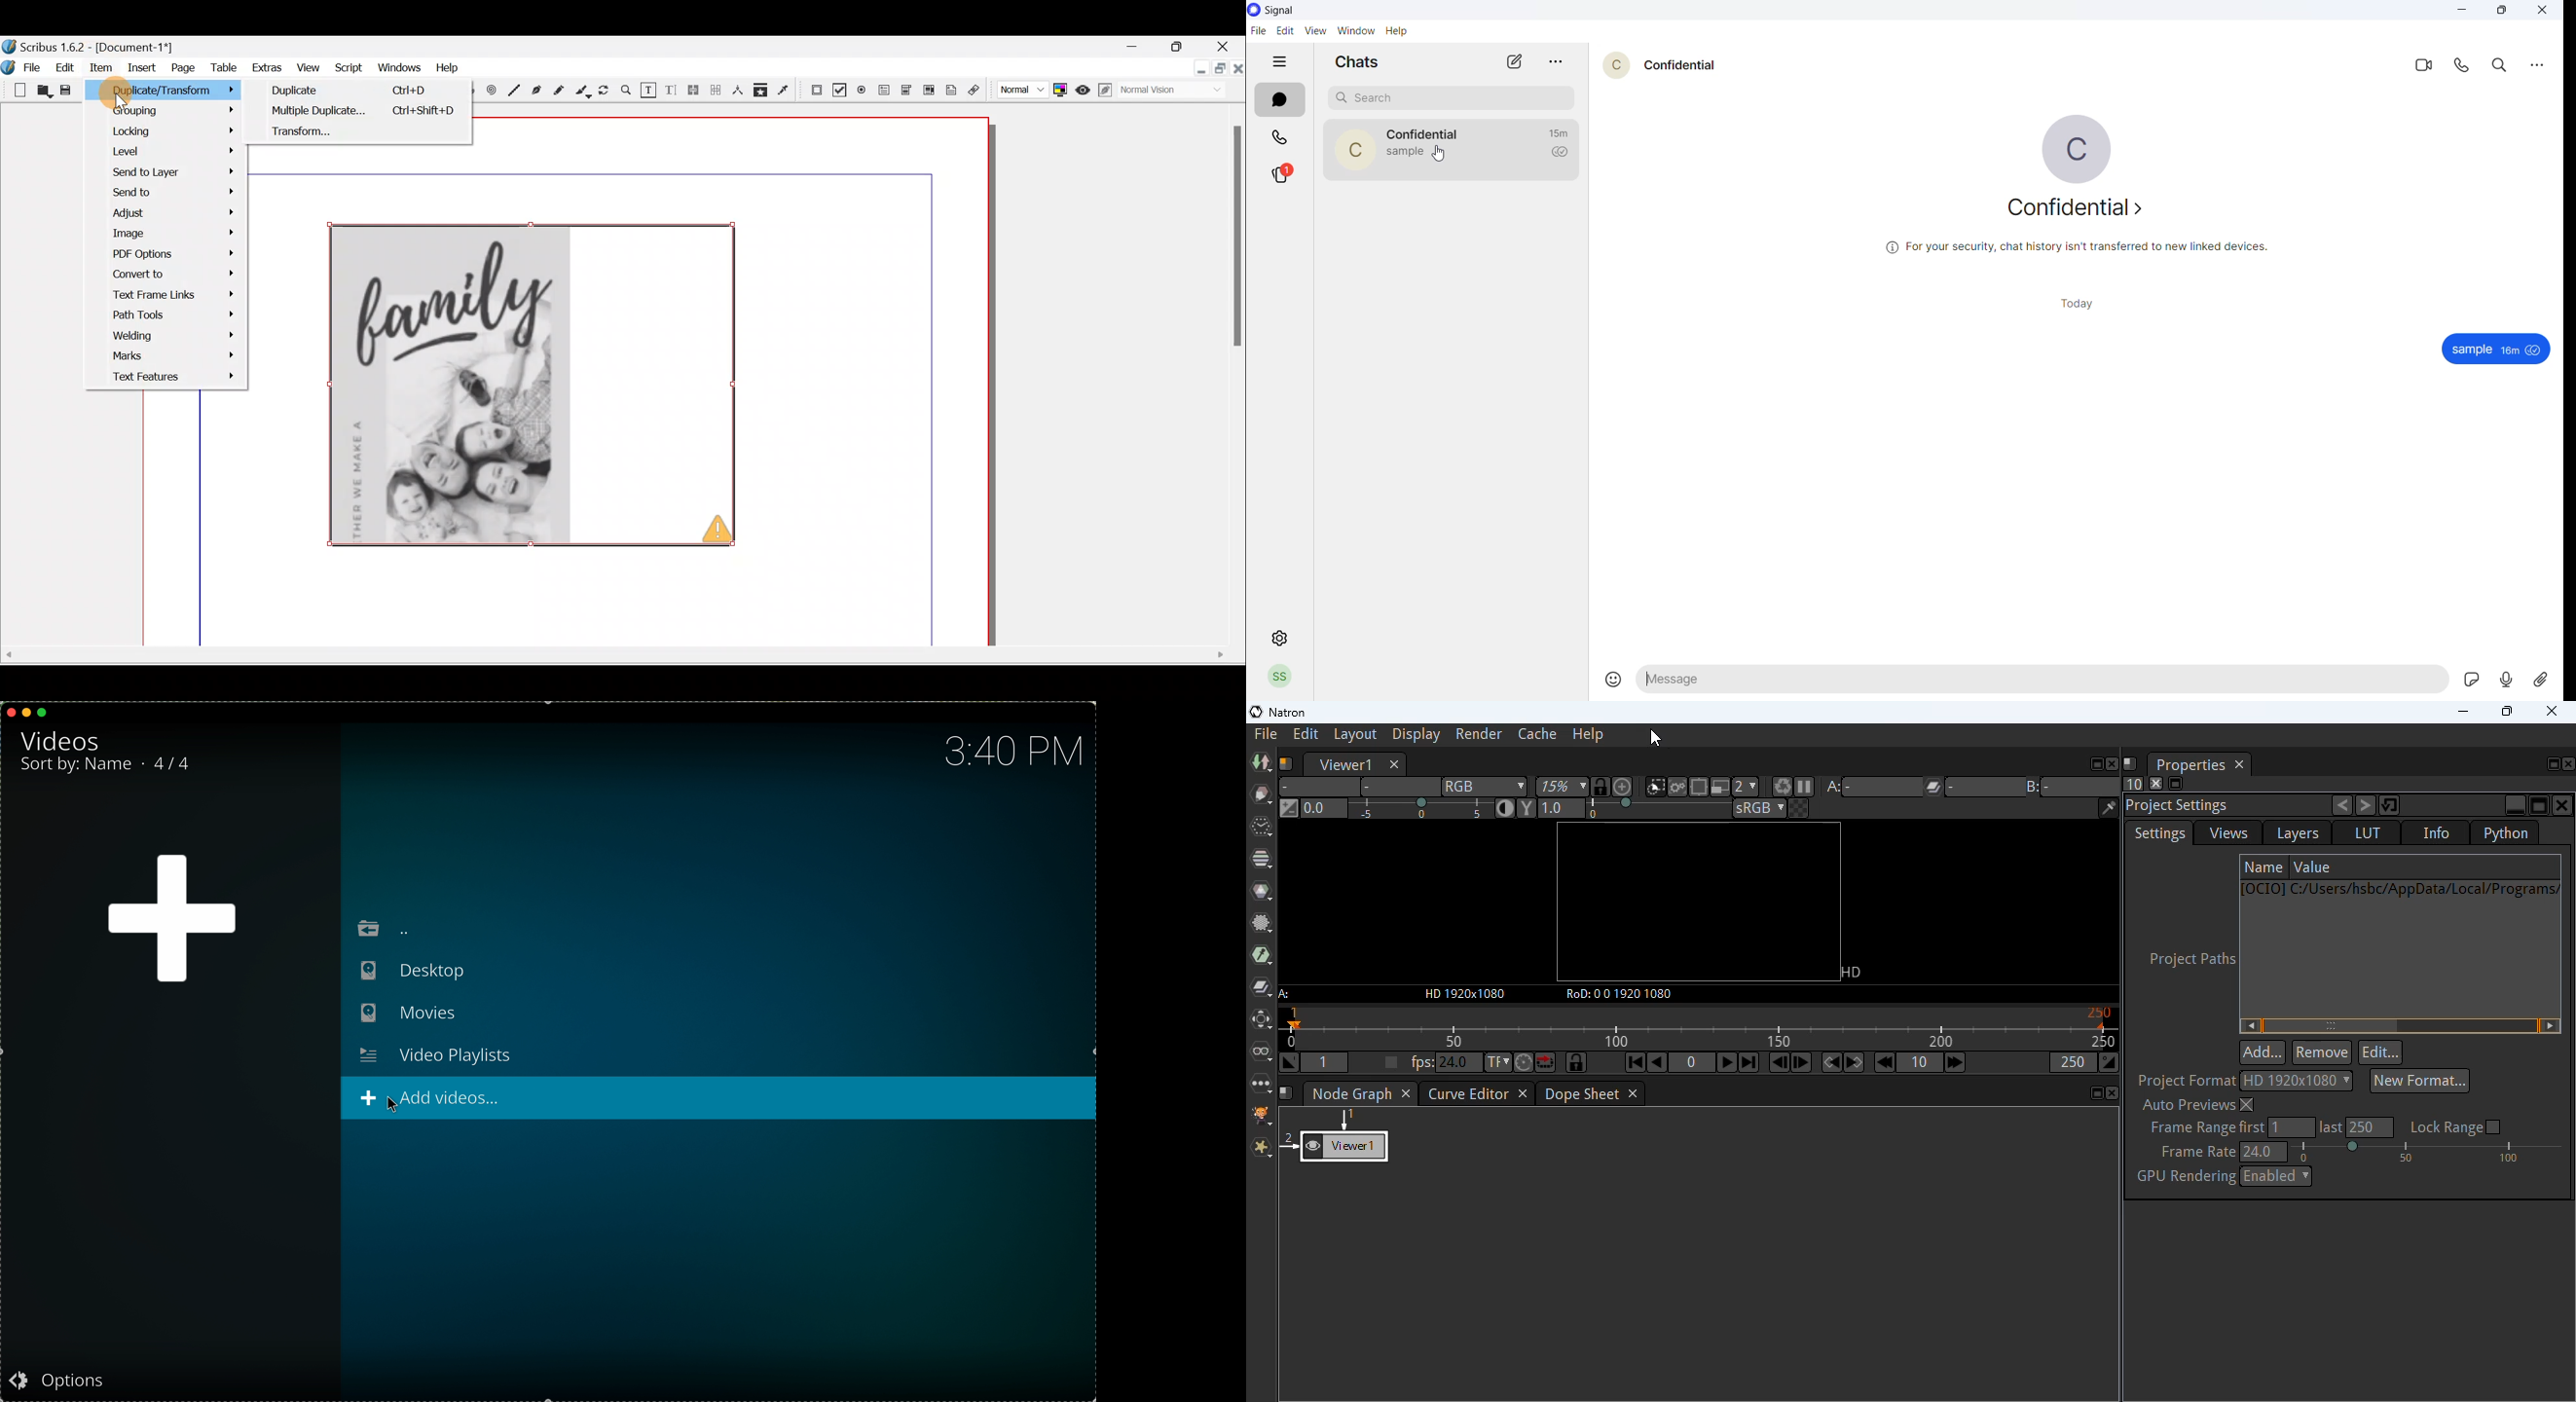 This screenshot has height=1428, width=2576. Describe the element at coordinates (1680, 67) in the screenshot. I see `confidential` at that location.